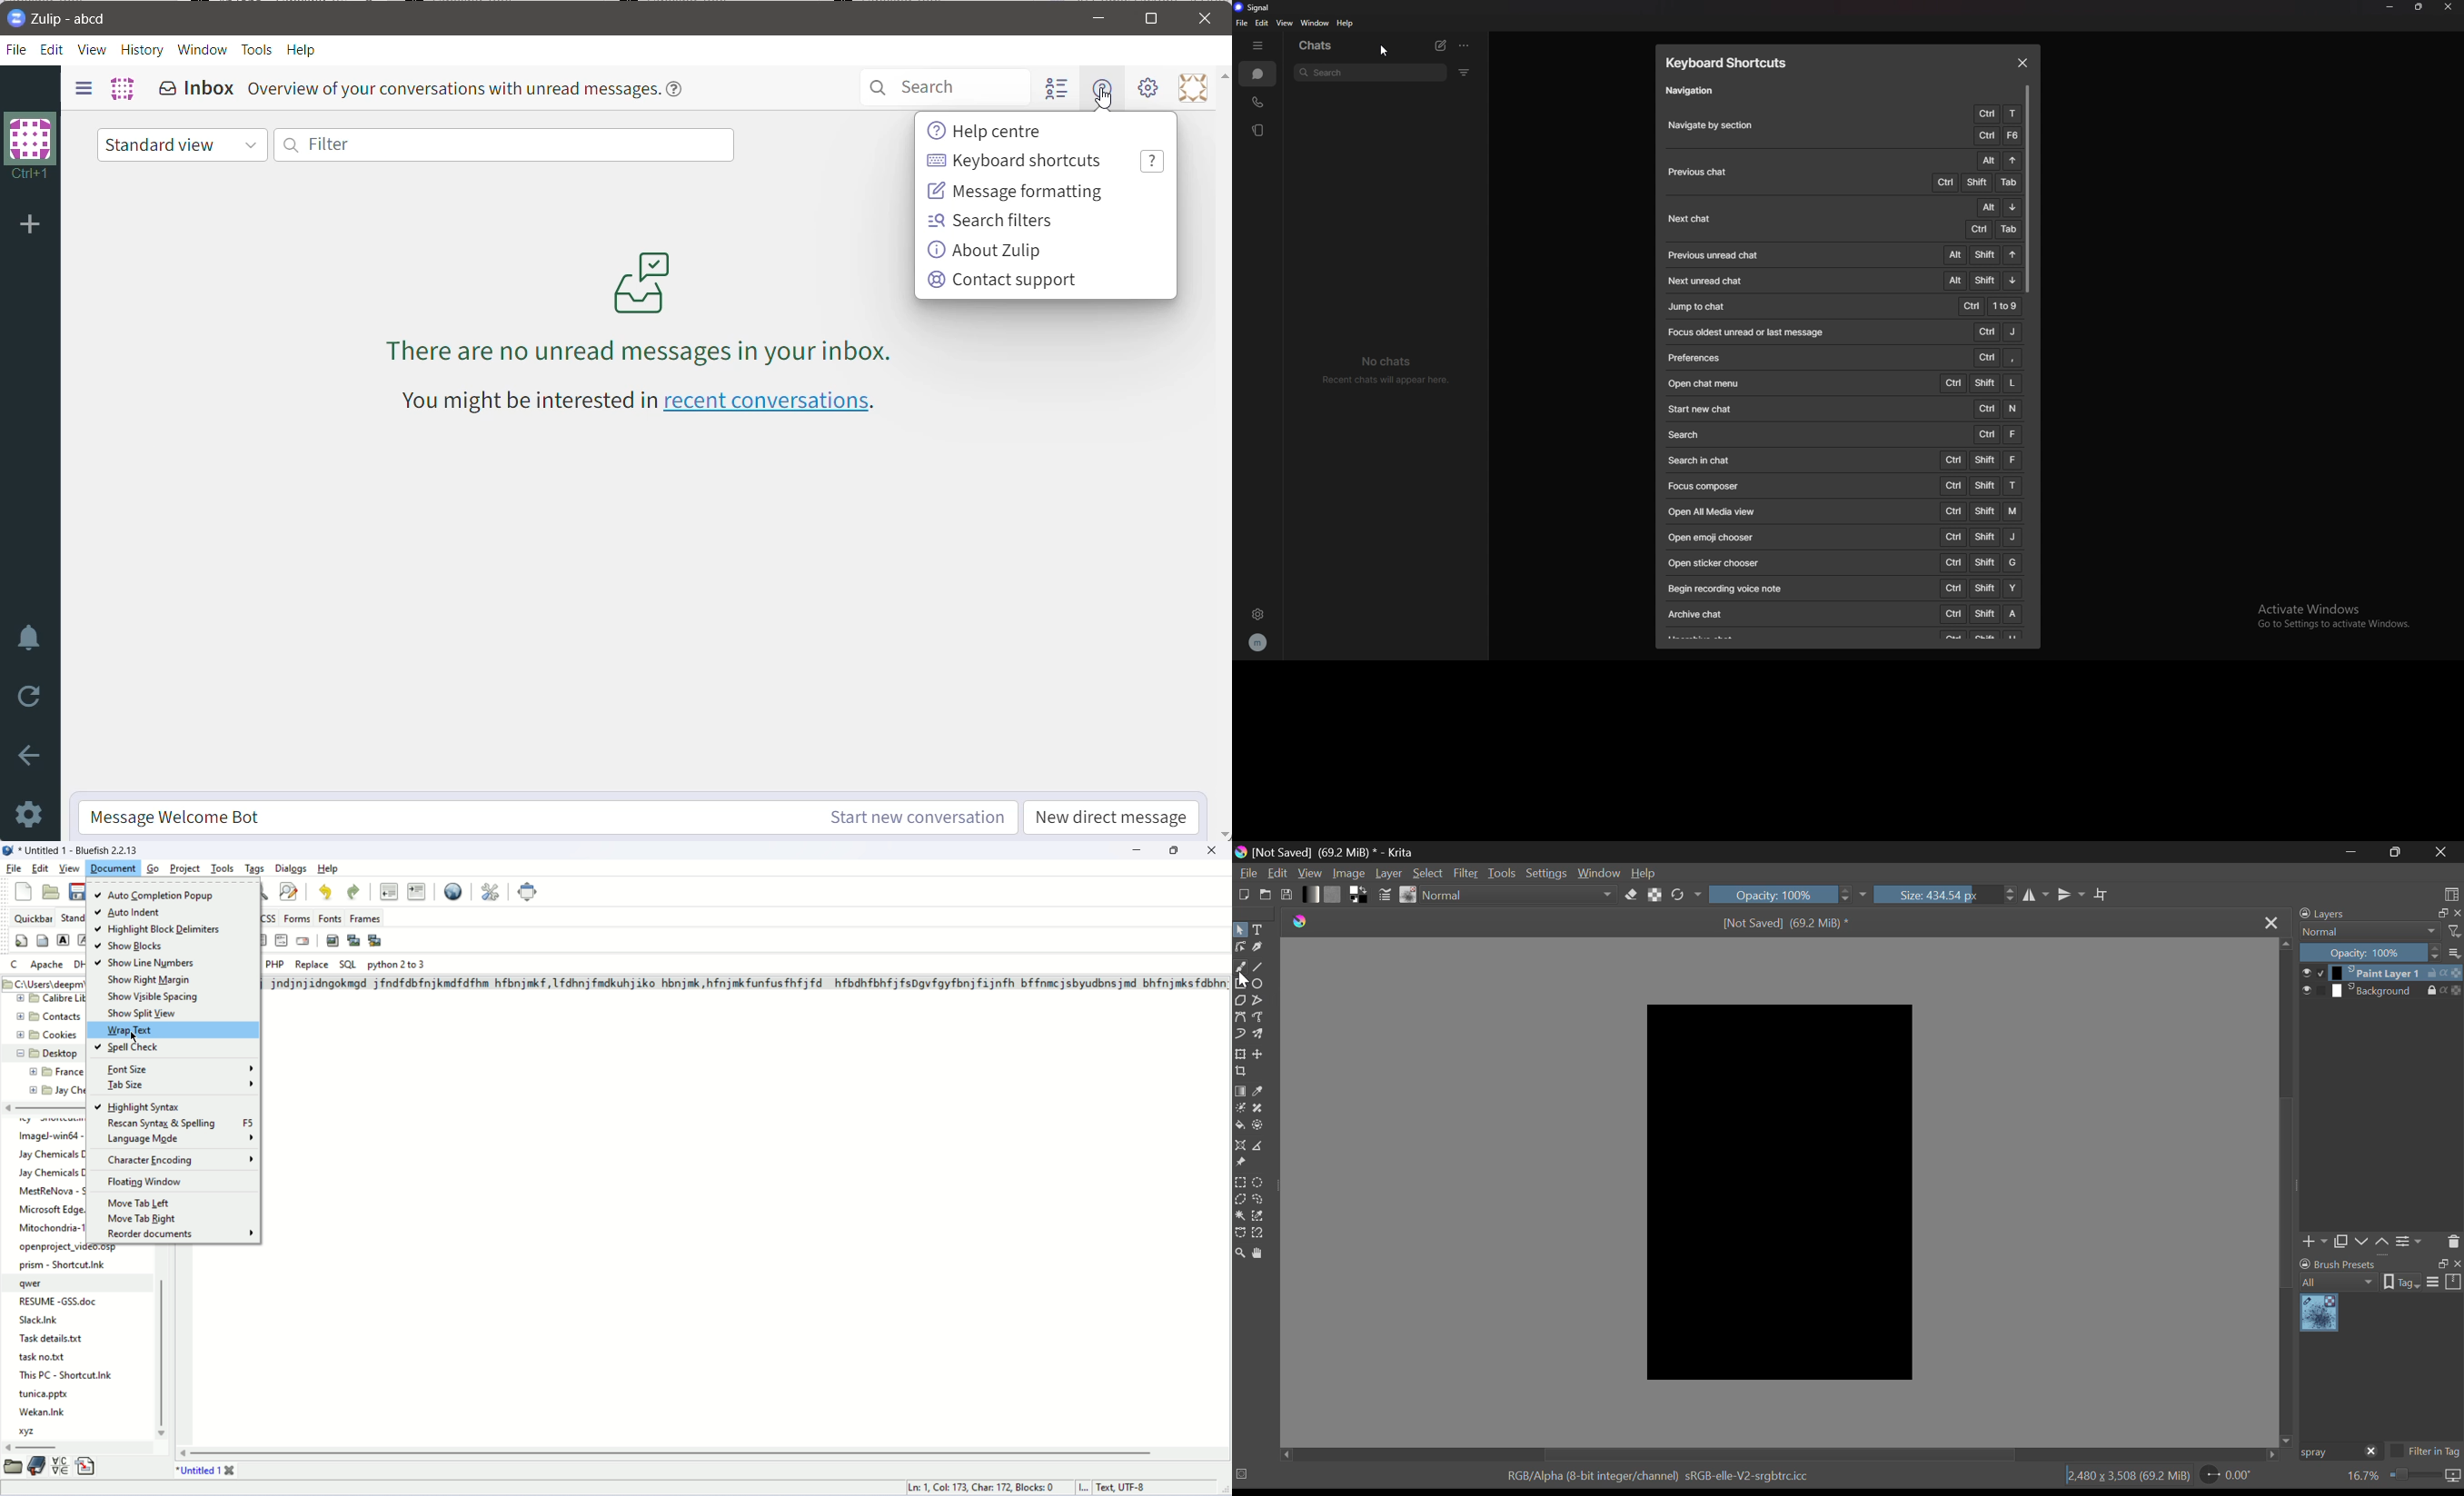  I want to click on Crop, so click(2103, 895).